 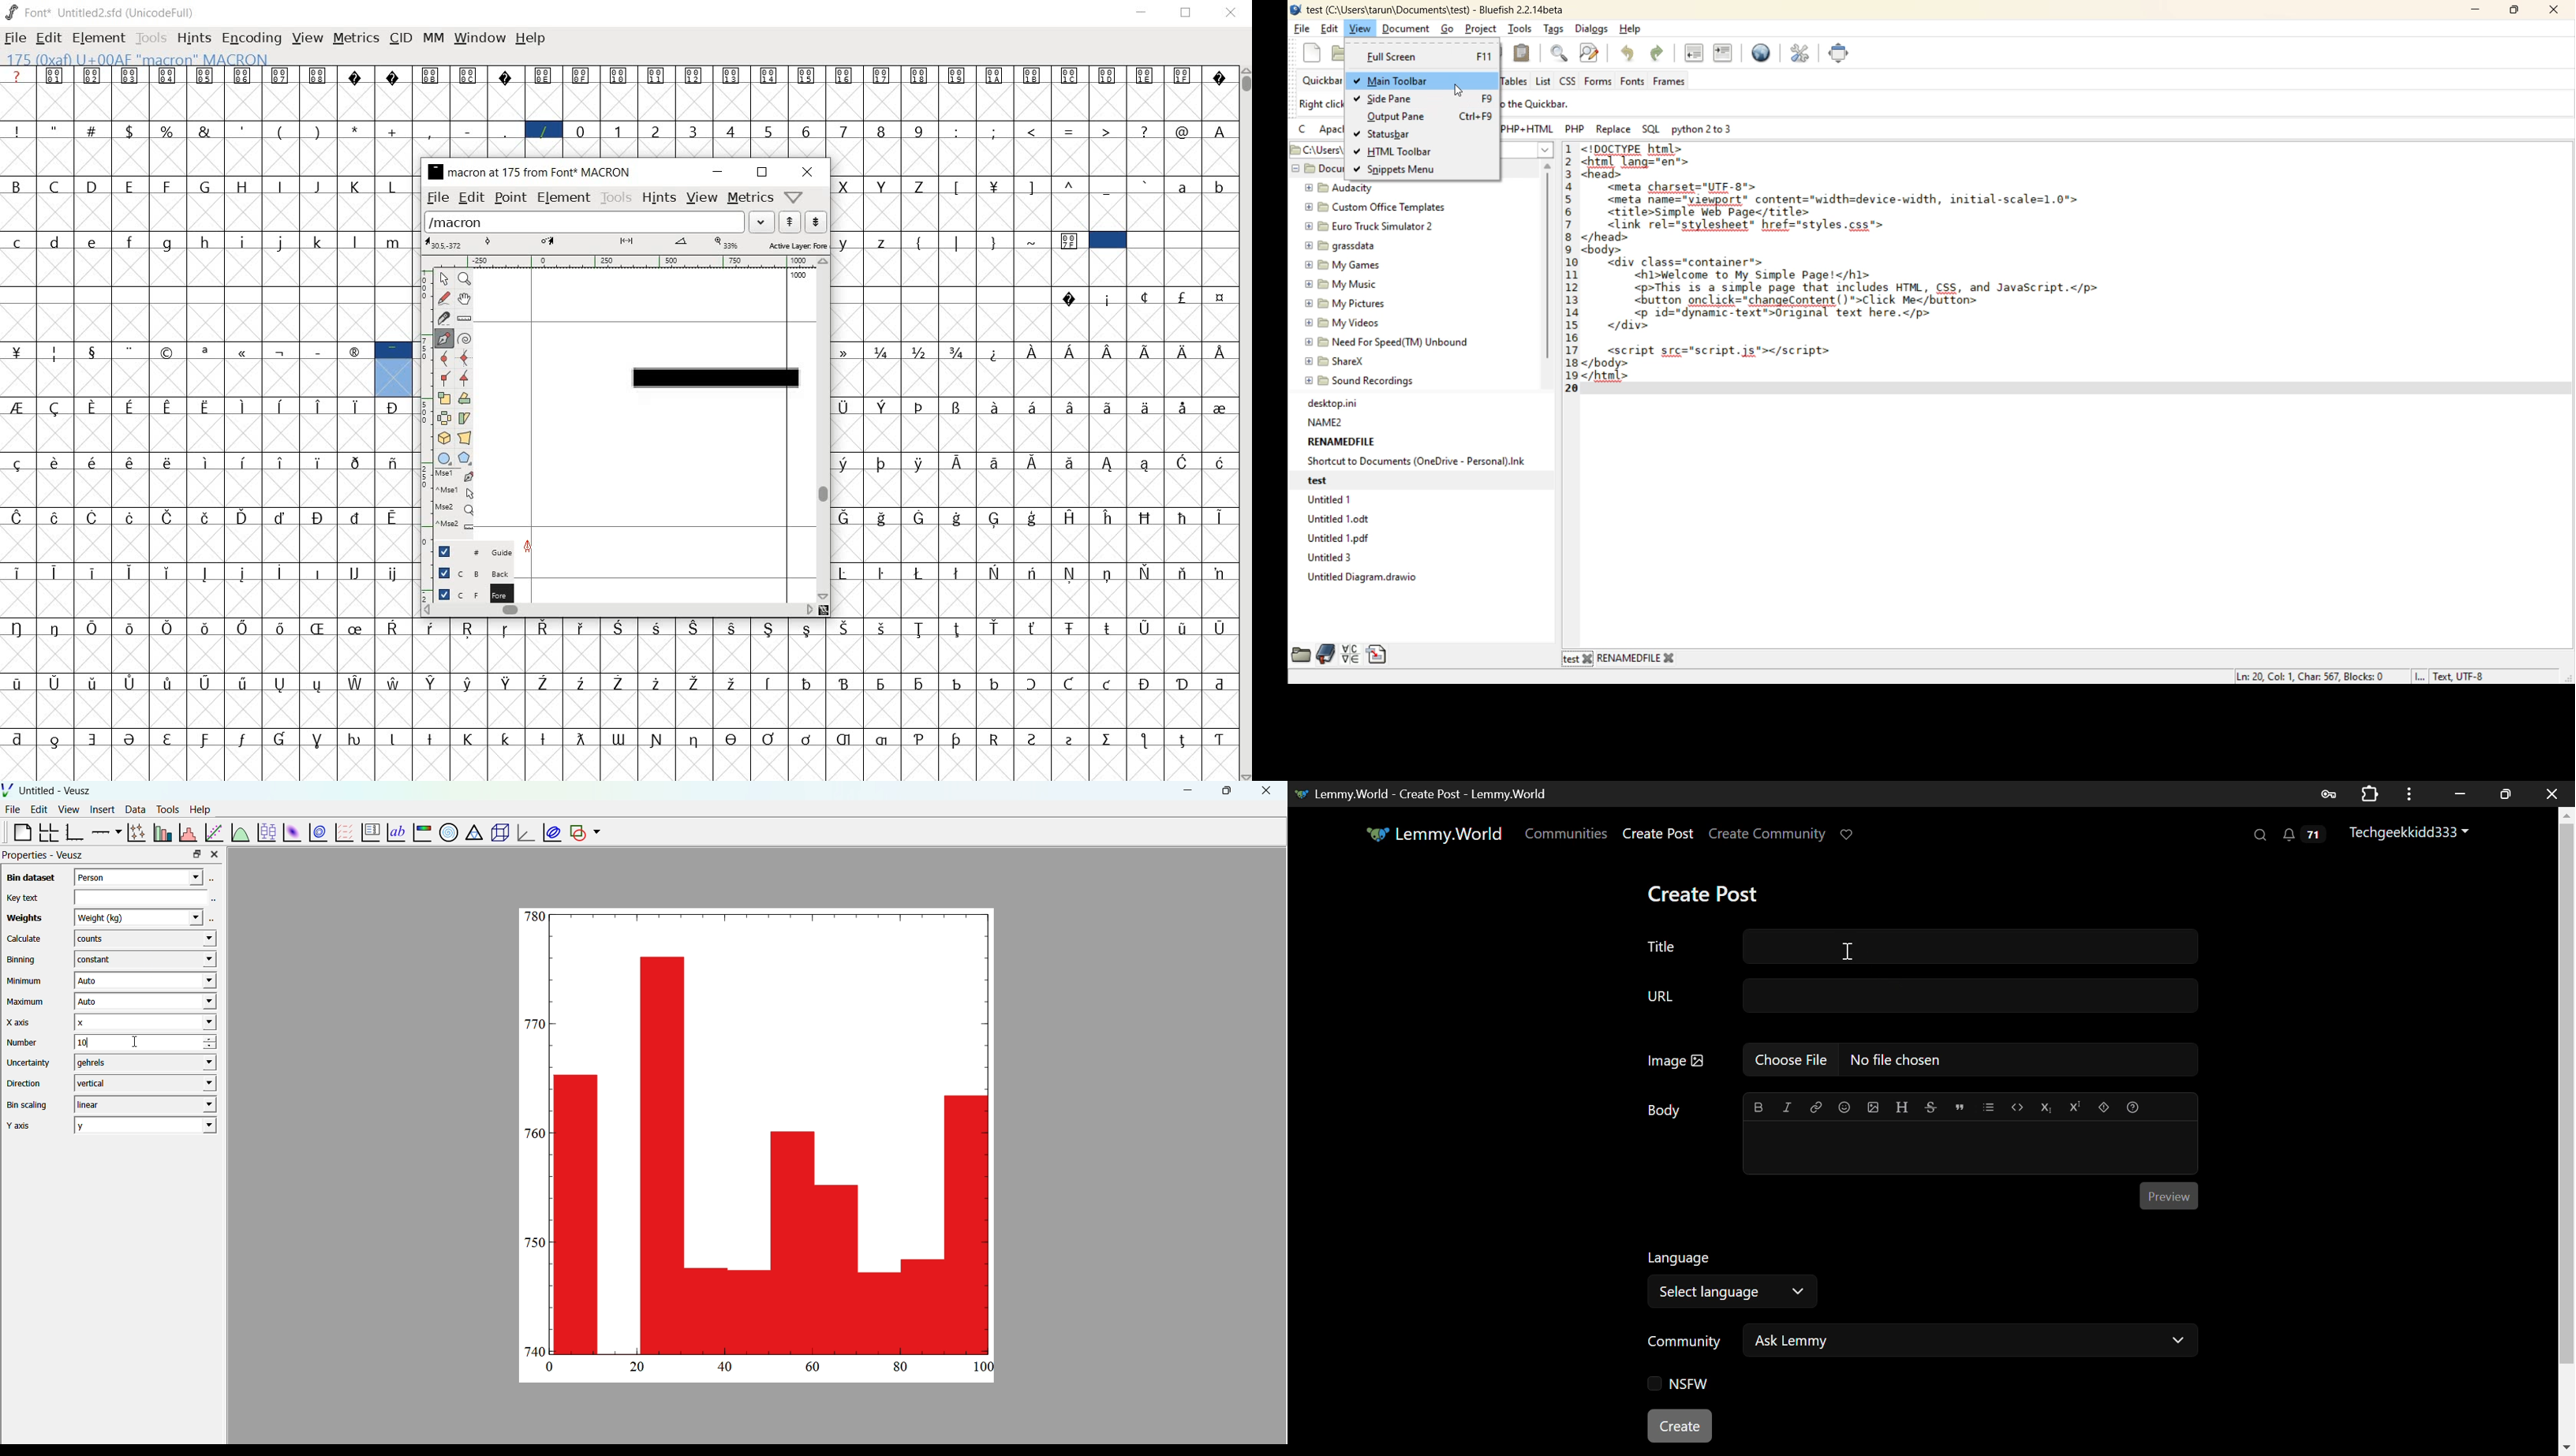 I want to click on plot key, so click(x=368, y=833).